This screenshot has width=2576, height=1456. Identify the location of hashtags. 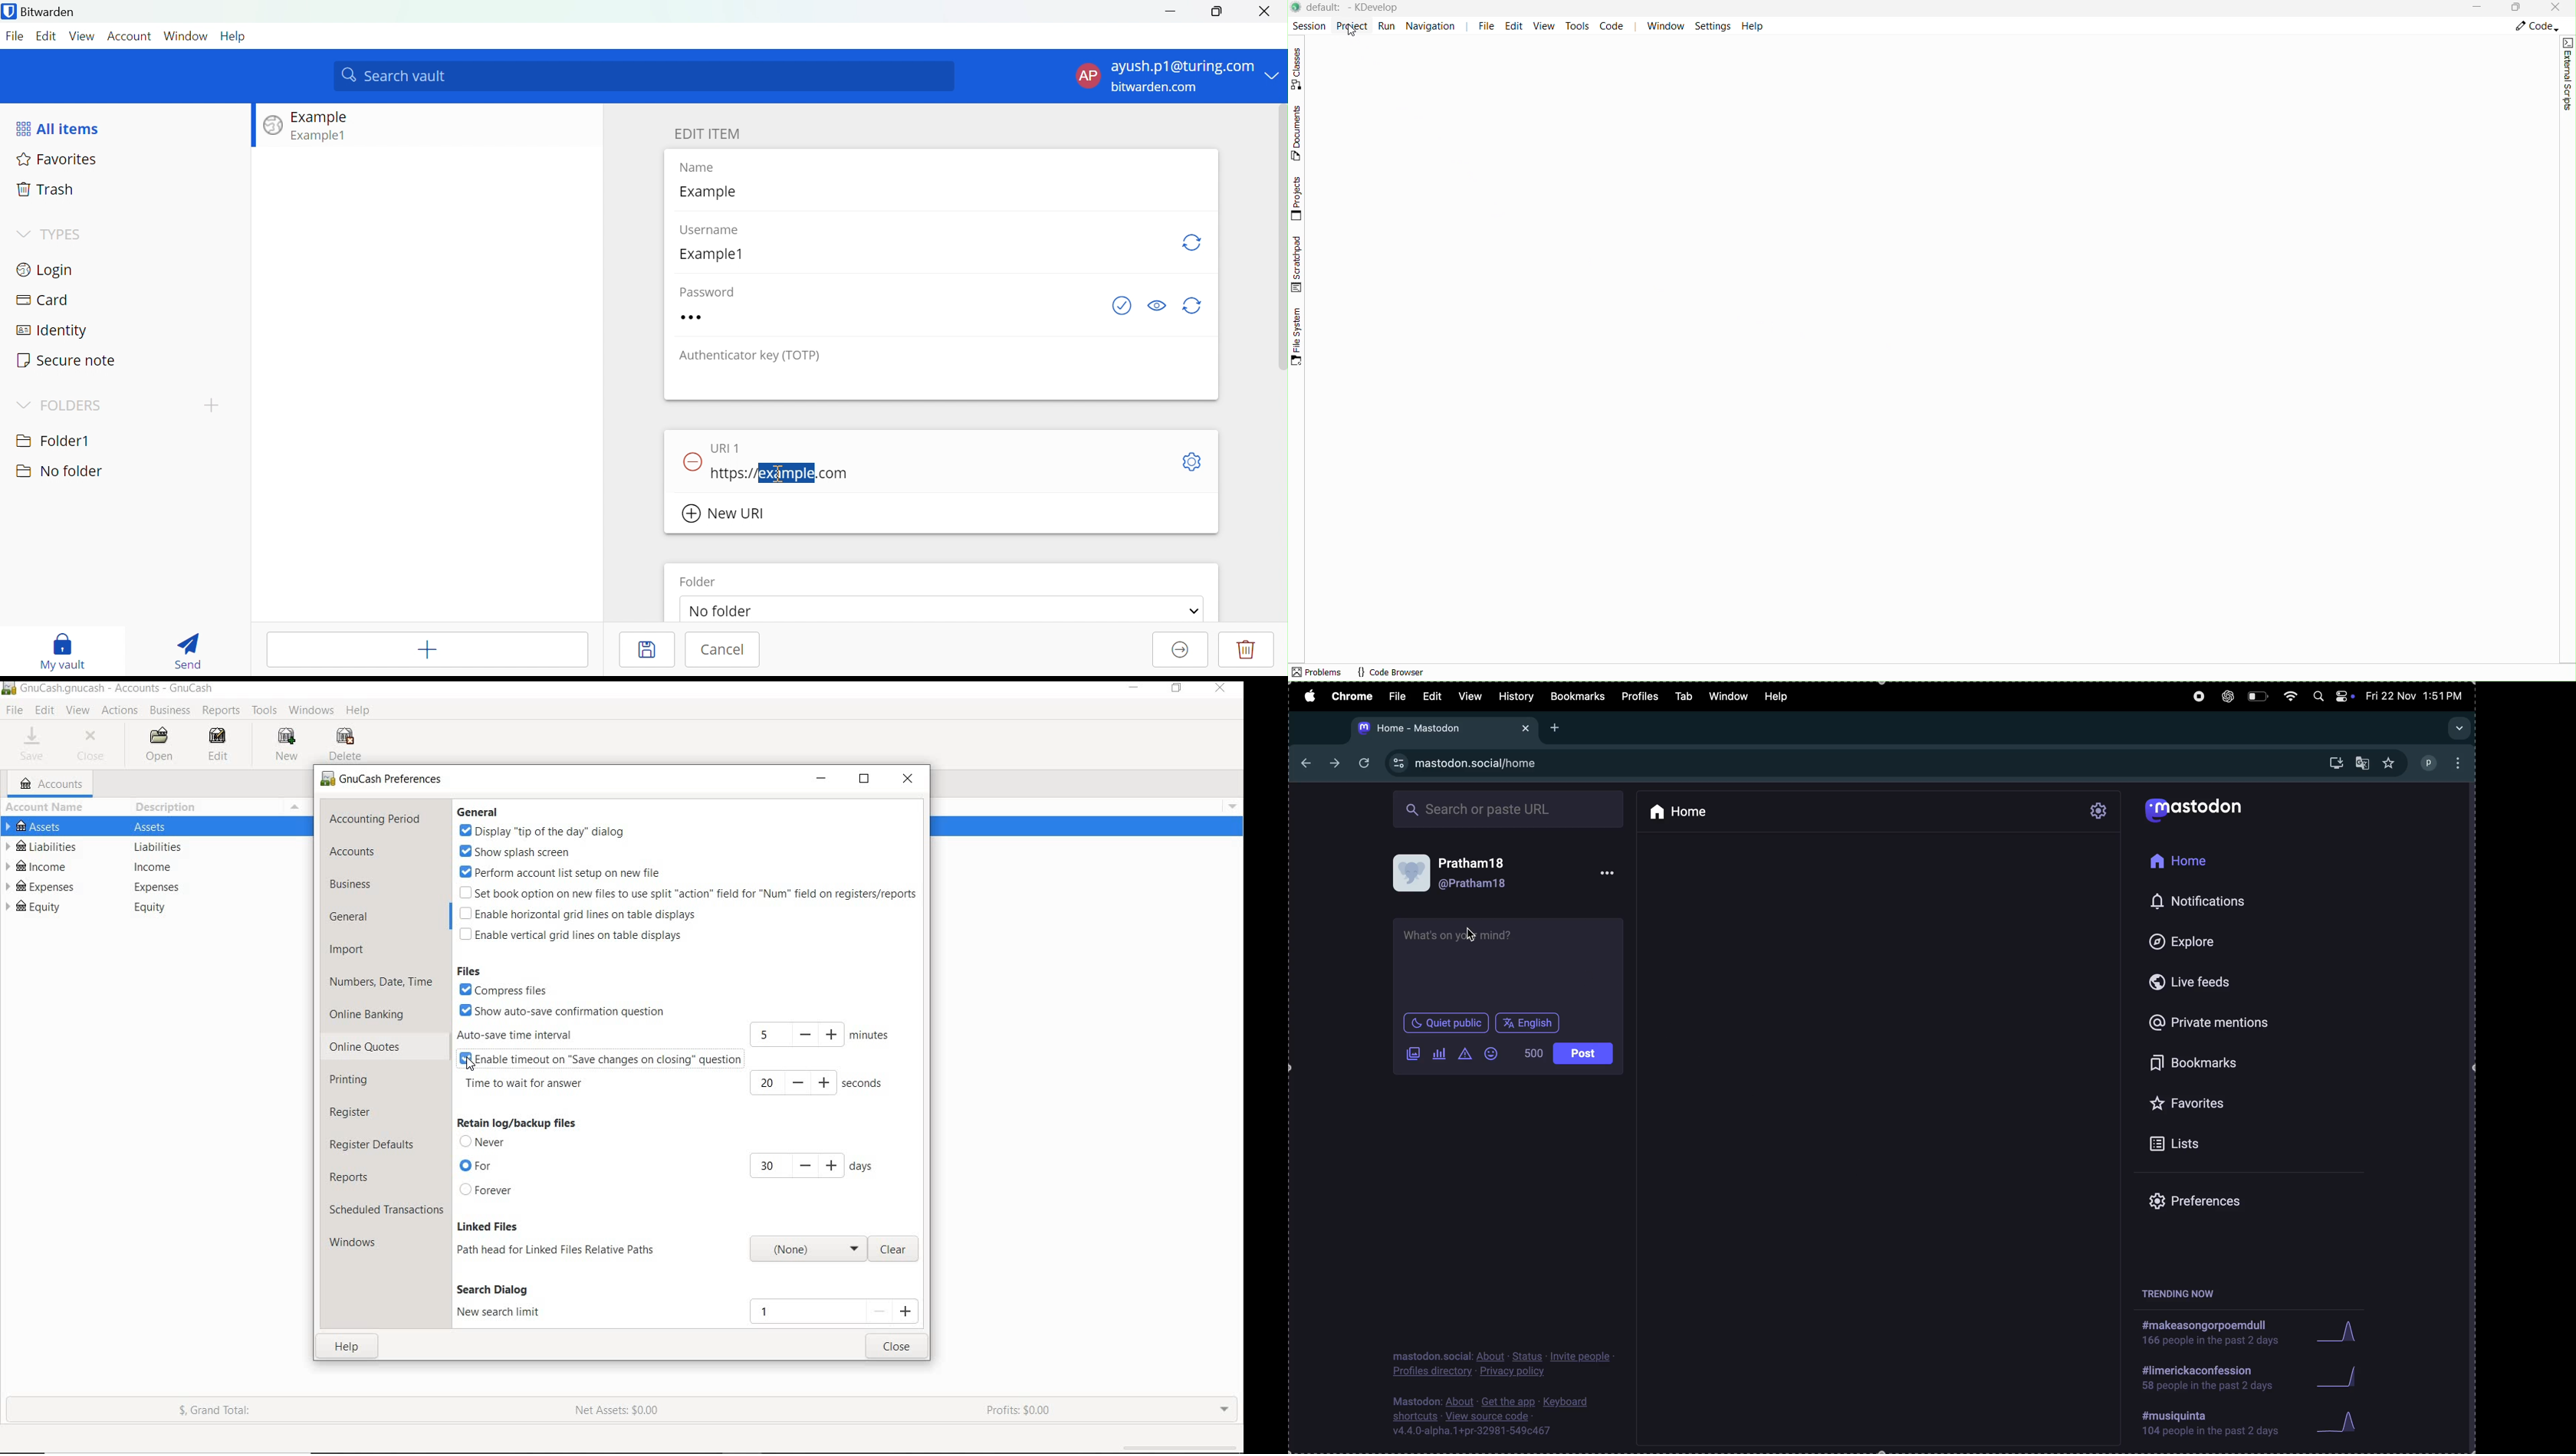
(2208, 1423).